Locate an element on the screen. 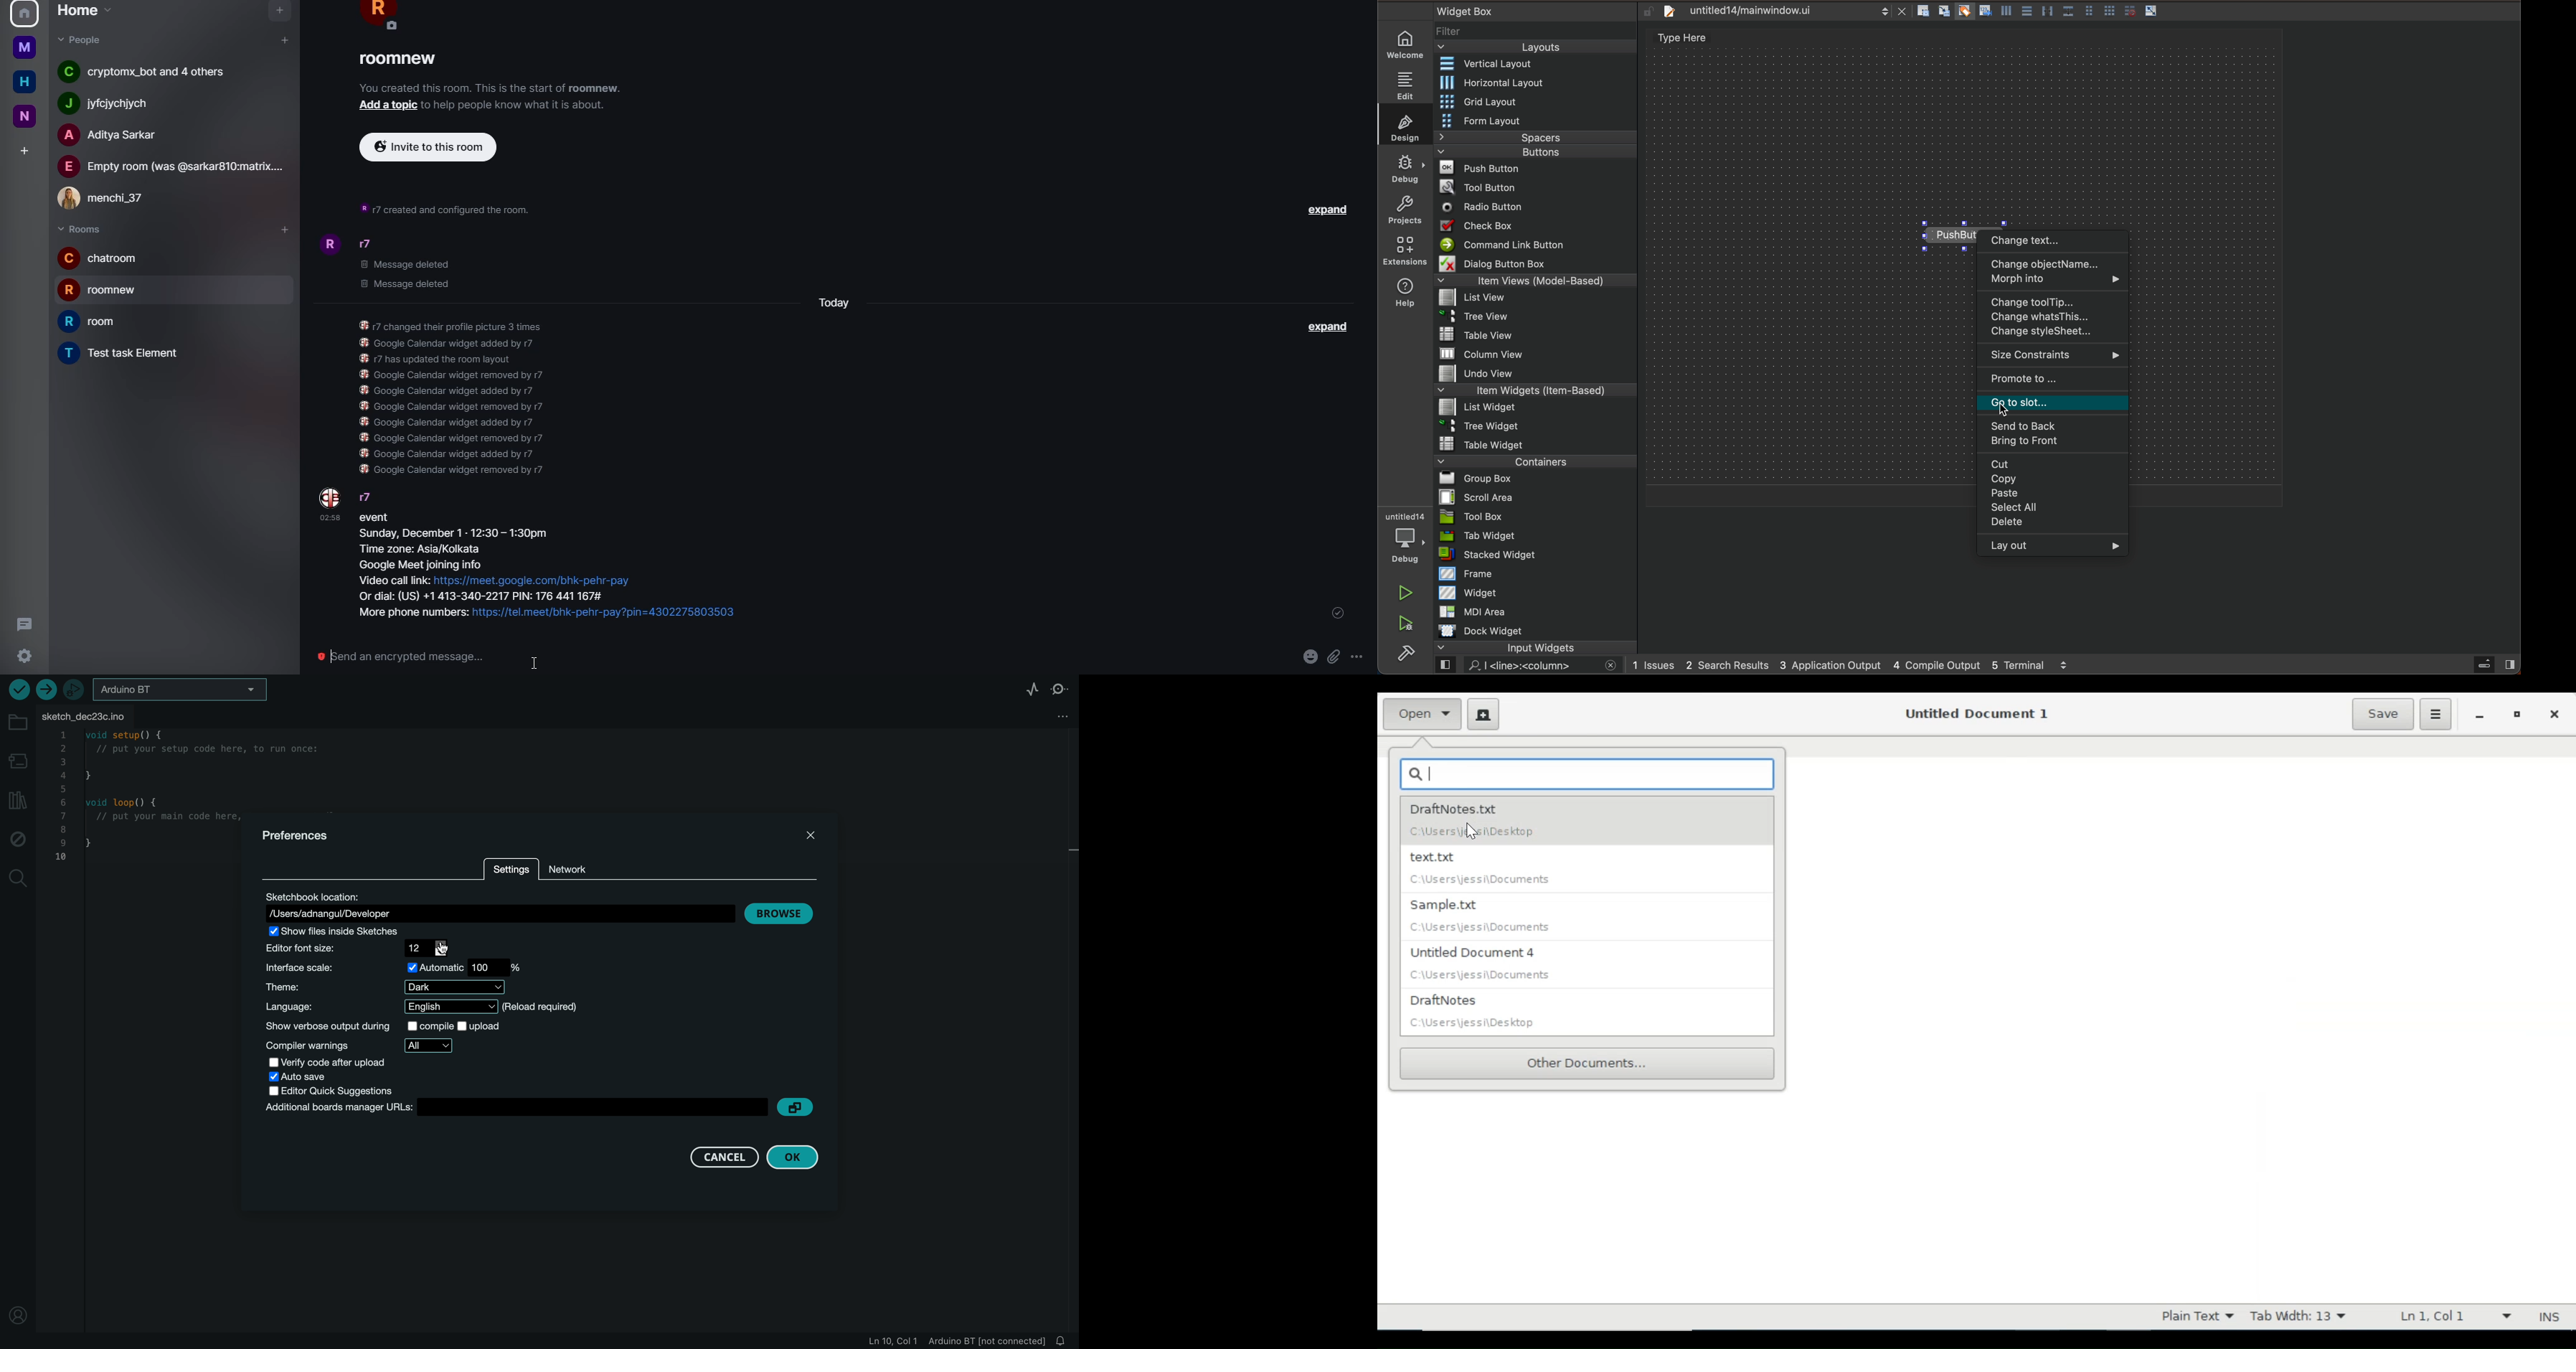  minimize is located at coordinates (2479, 714).